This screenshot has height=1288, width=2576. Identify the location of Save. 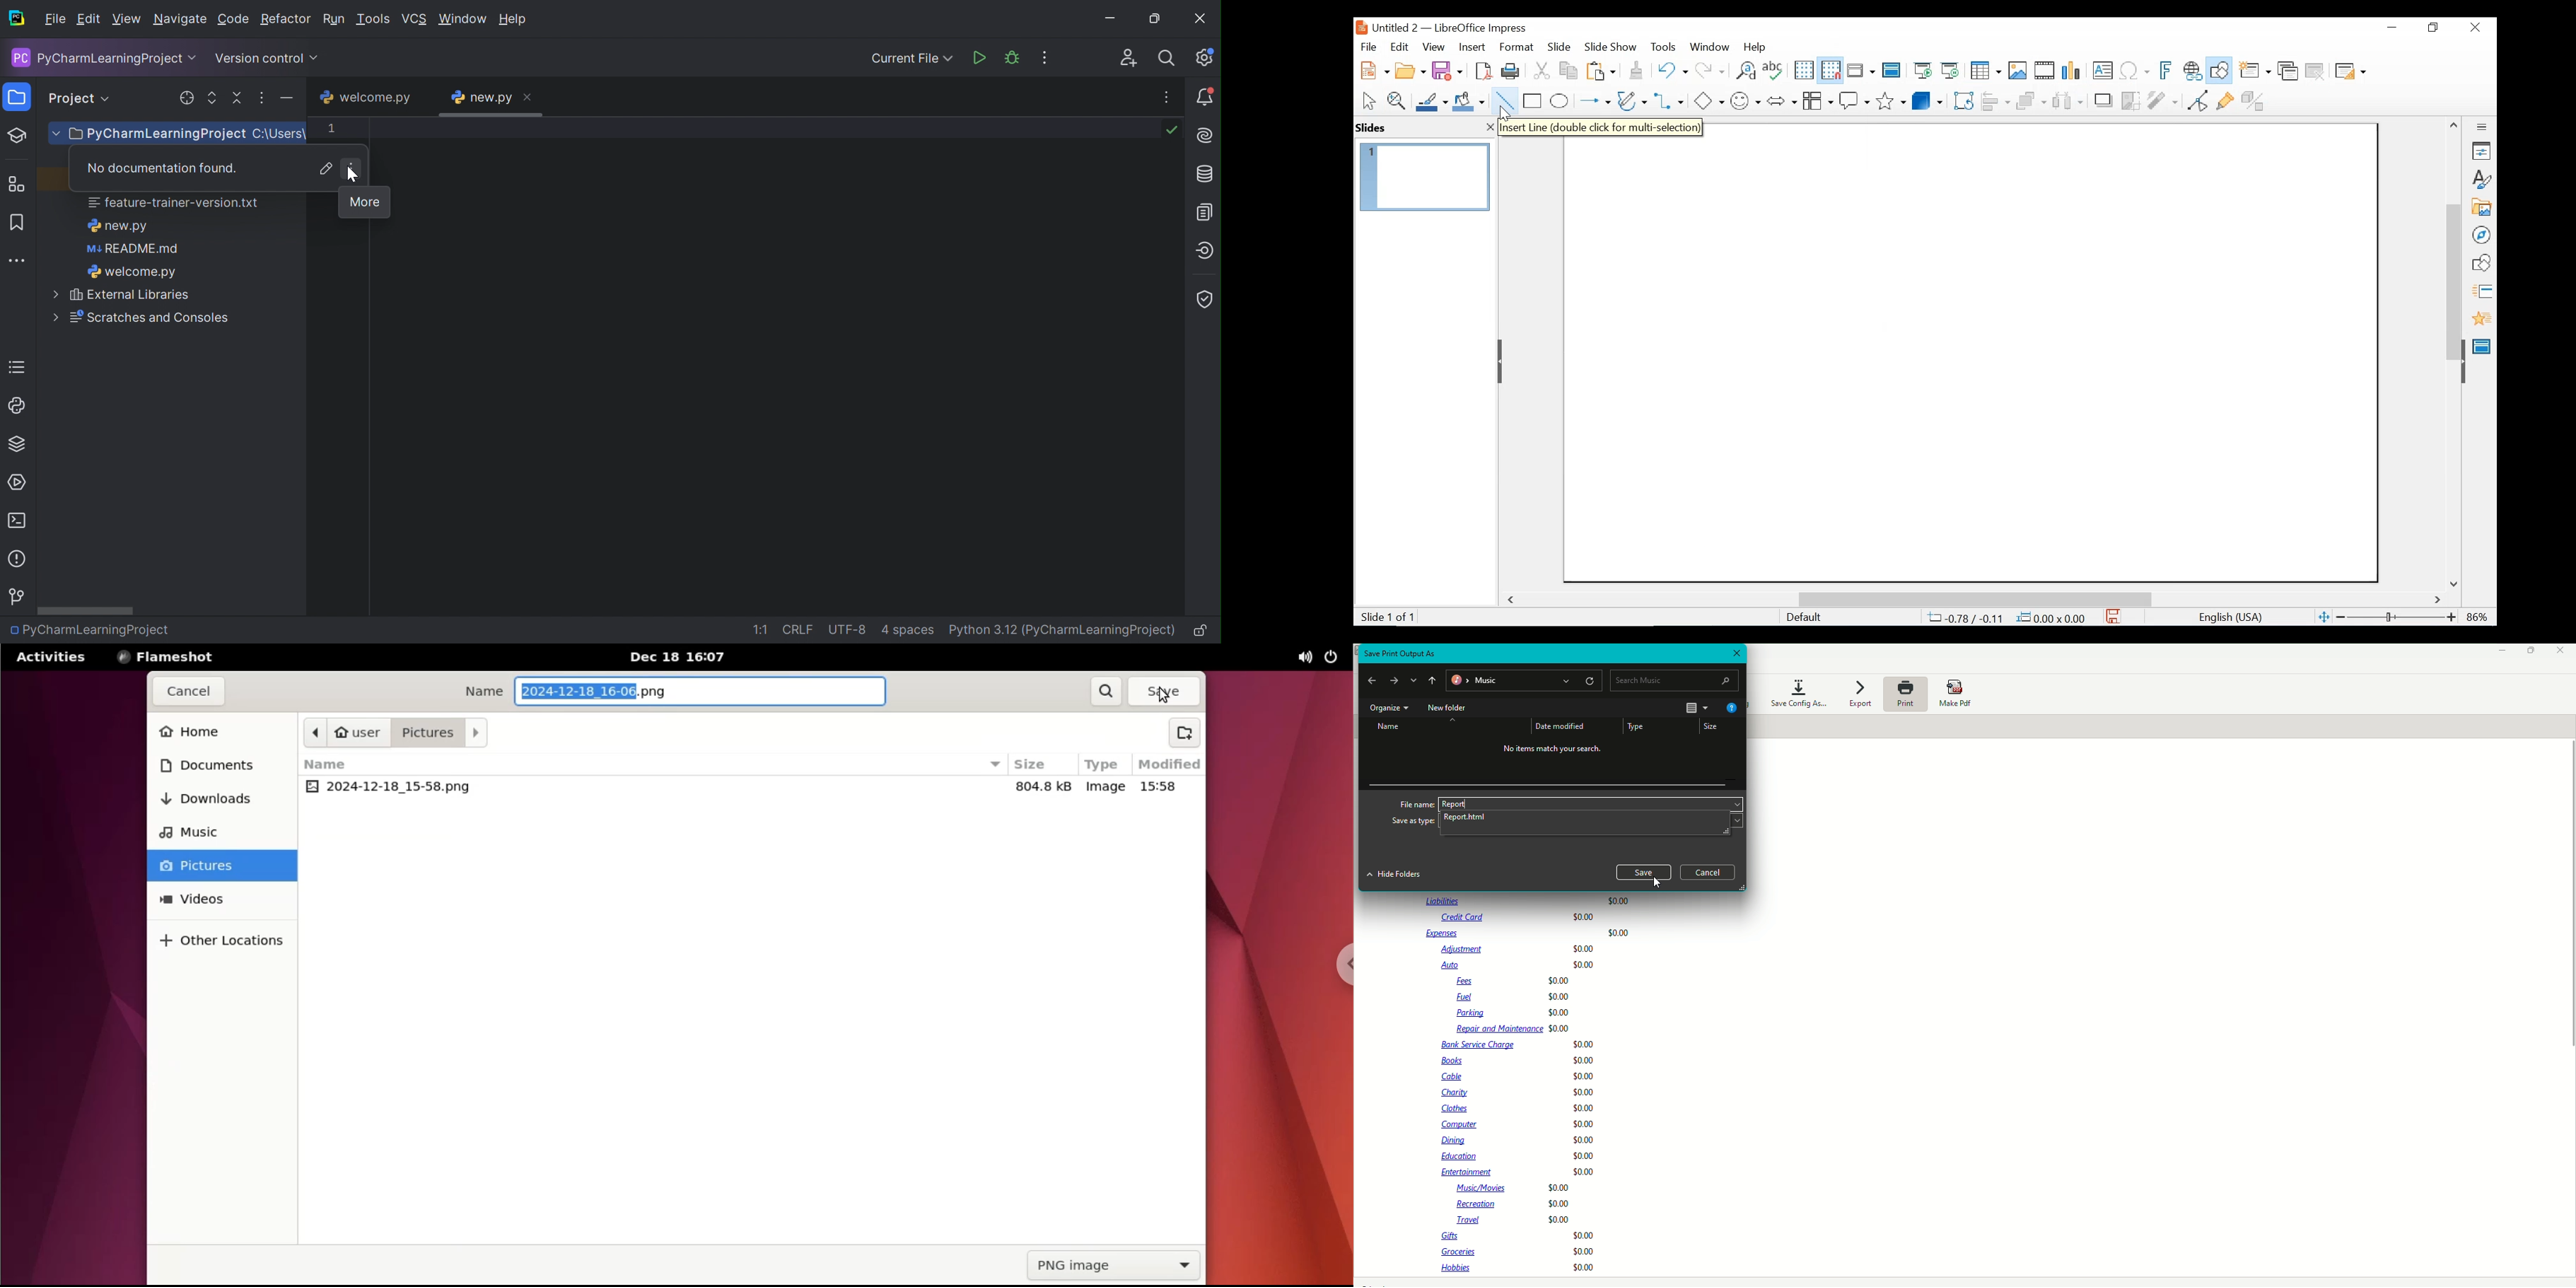
(1645, 872).